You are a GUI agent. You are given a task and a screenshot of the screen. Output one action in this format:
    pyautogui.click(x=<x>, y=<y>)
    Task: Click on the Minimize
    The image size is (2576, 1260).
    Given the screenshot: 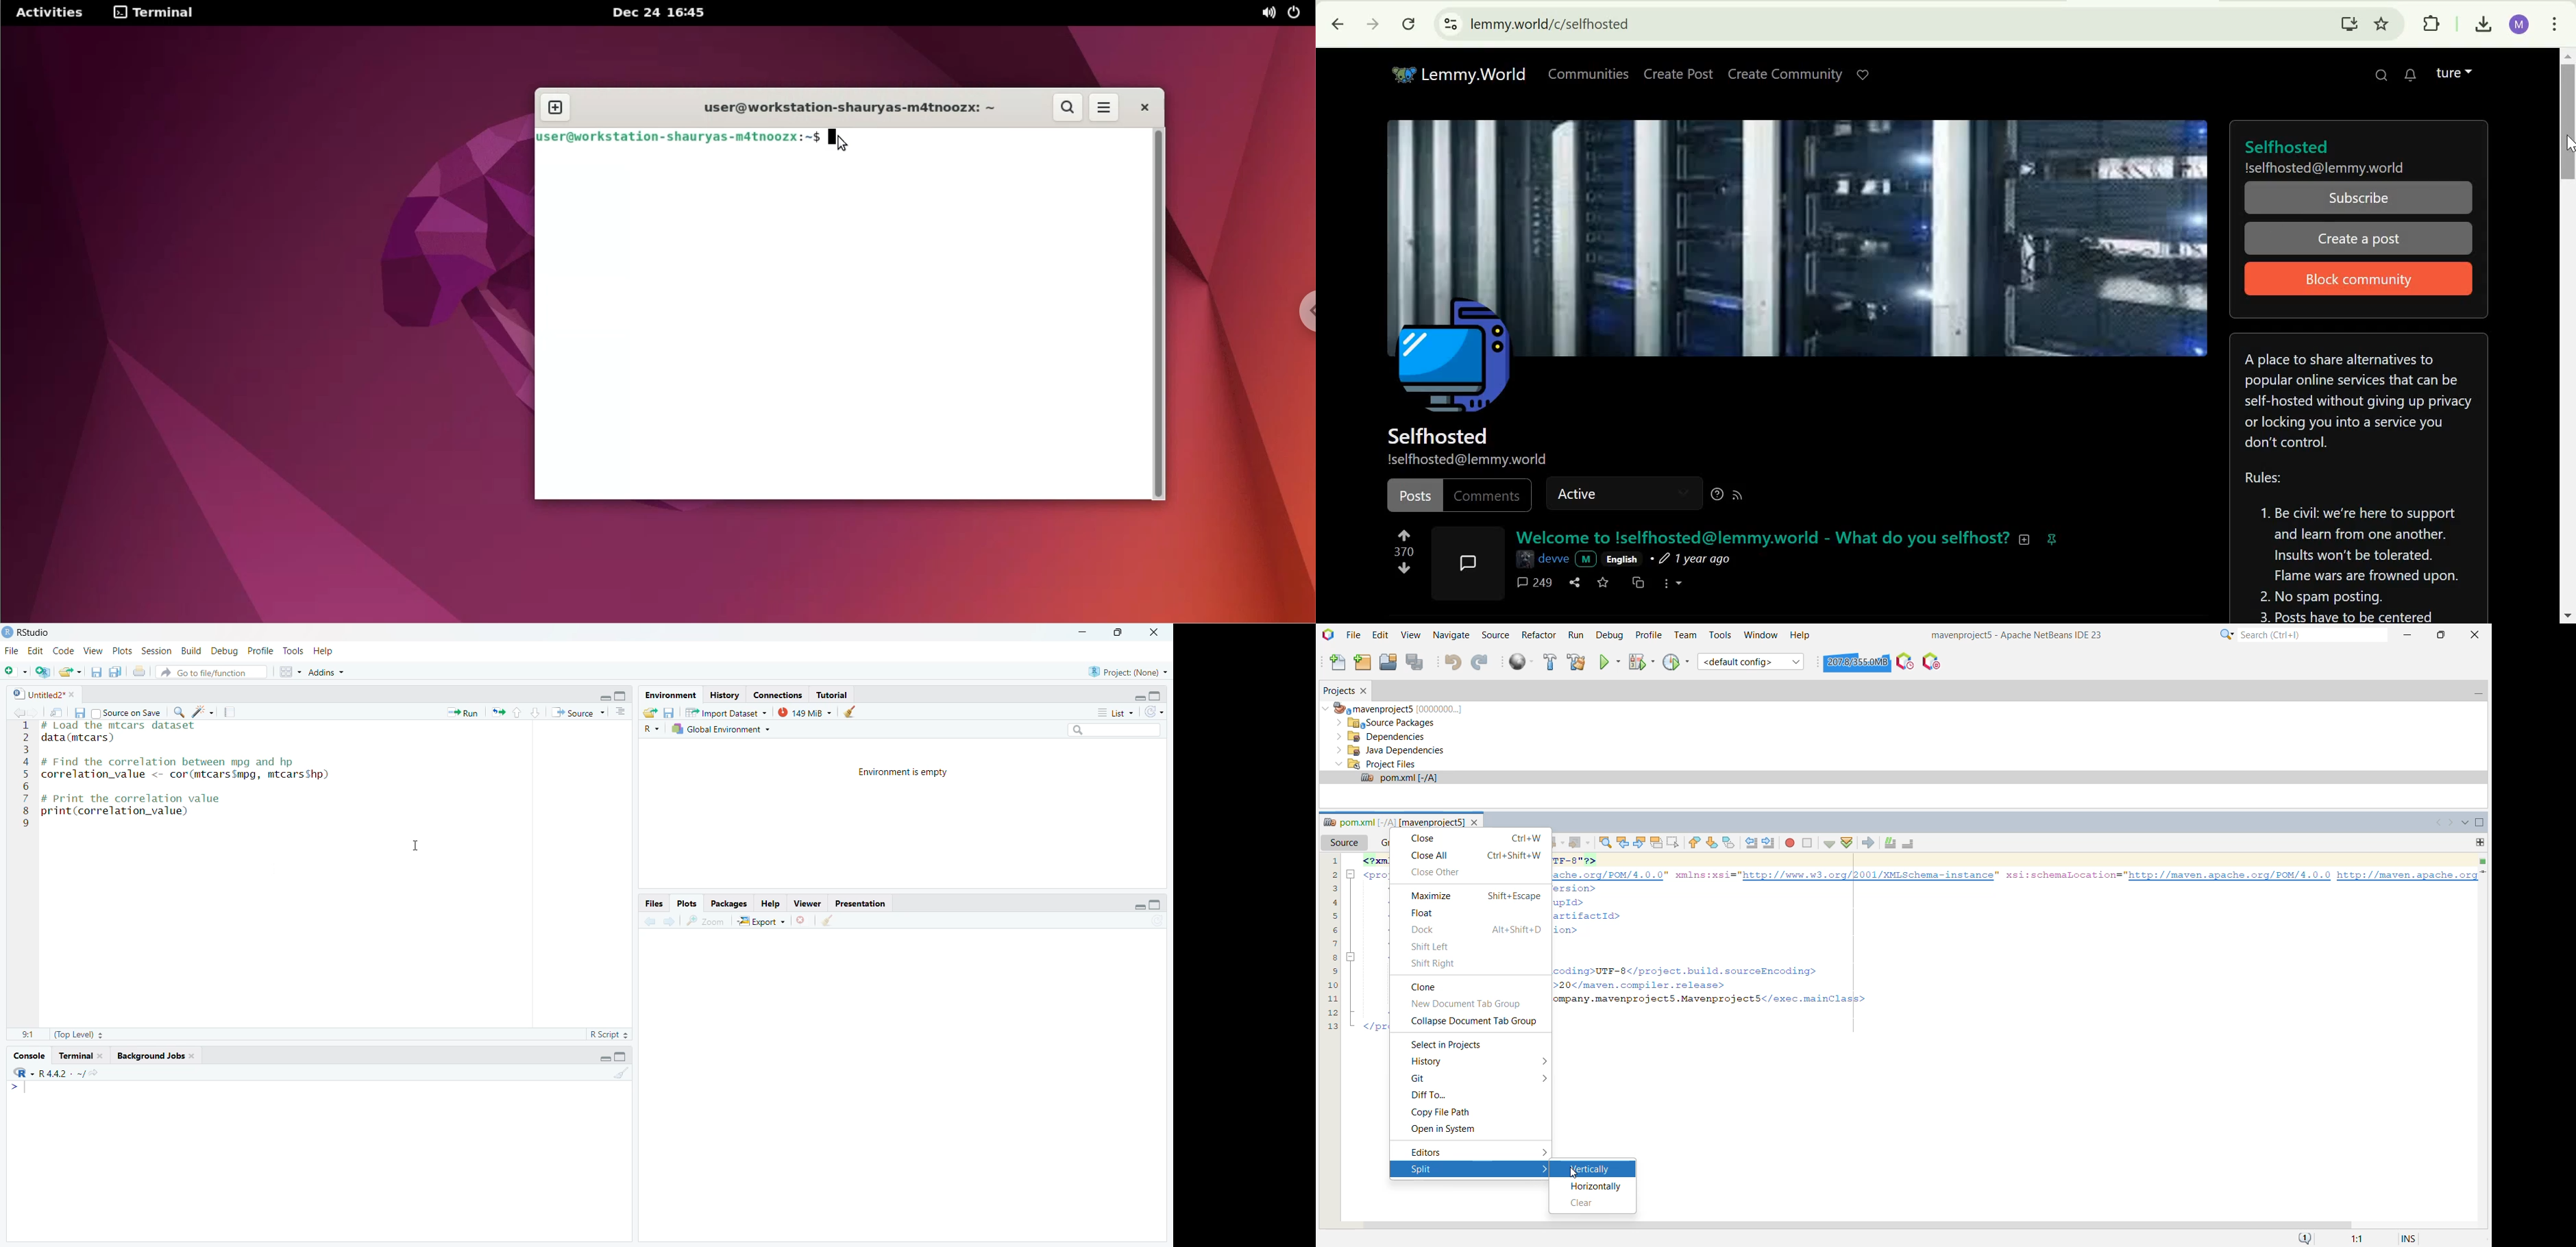 What is the action you would take?
    pyautogui.click(x=605, y=697)
    